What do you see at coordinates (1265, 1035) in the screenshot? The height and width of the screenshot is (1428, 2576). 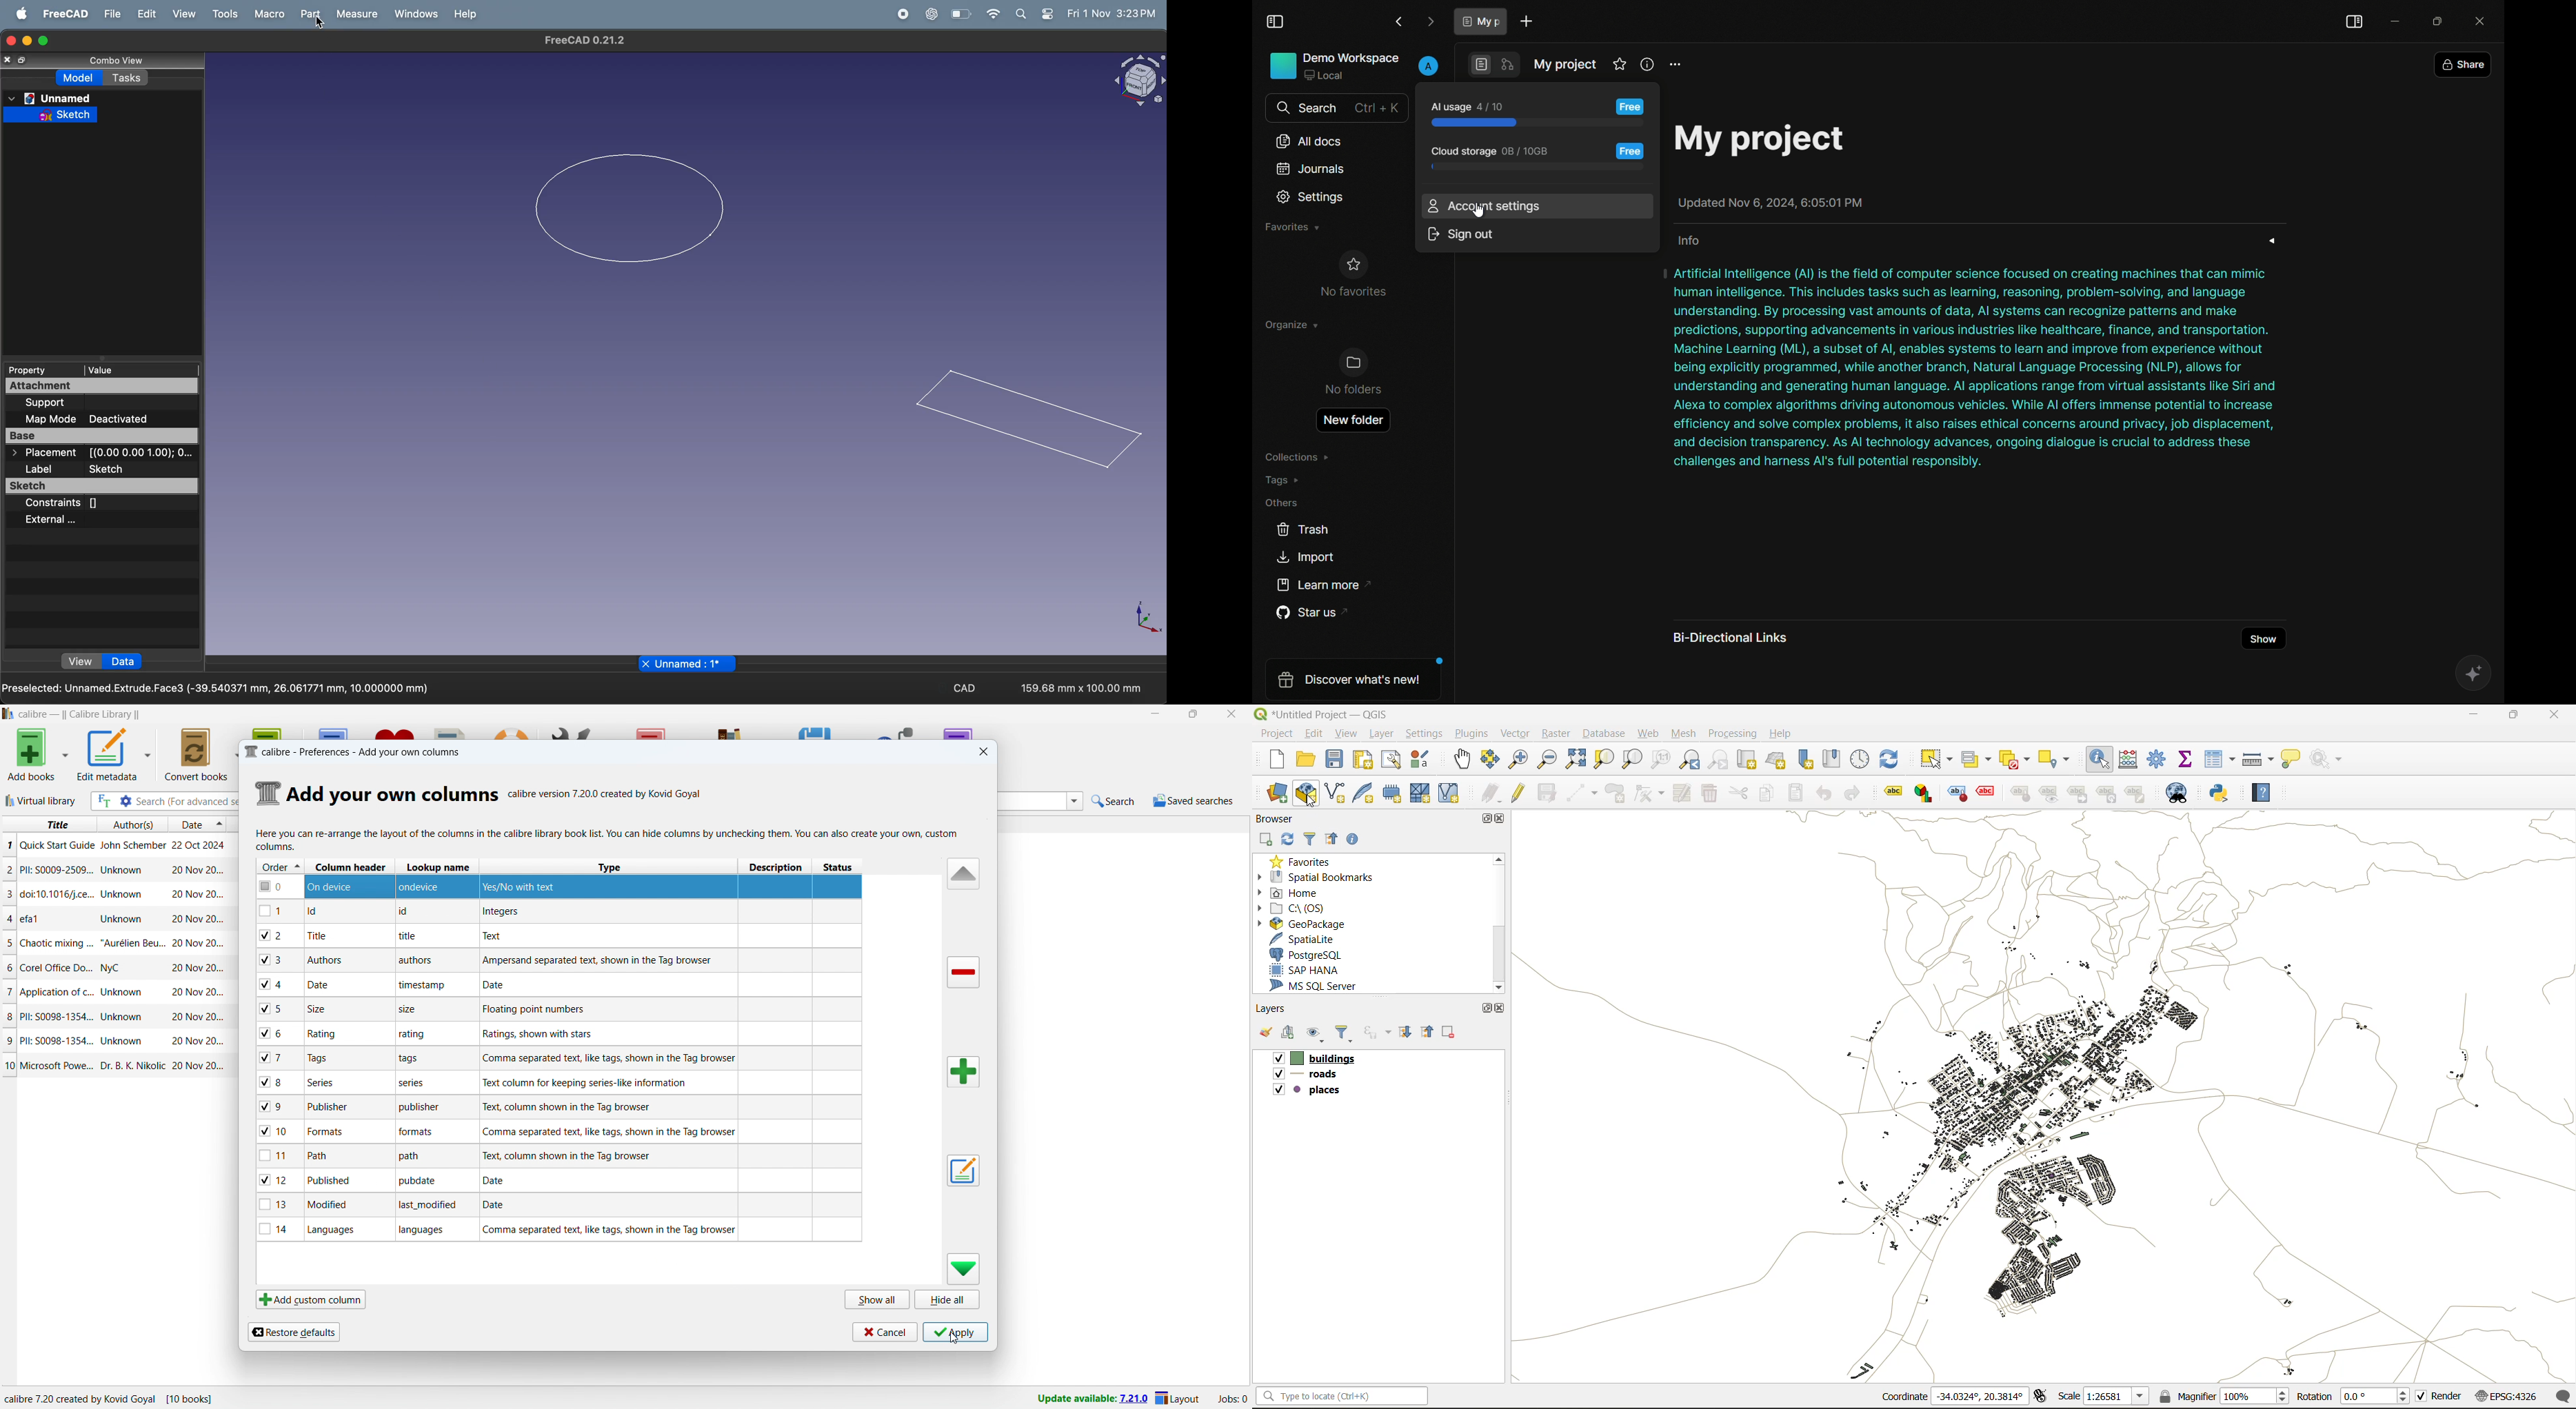 I see `open` at bounding box center [1265, 1035].